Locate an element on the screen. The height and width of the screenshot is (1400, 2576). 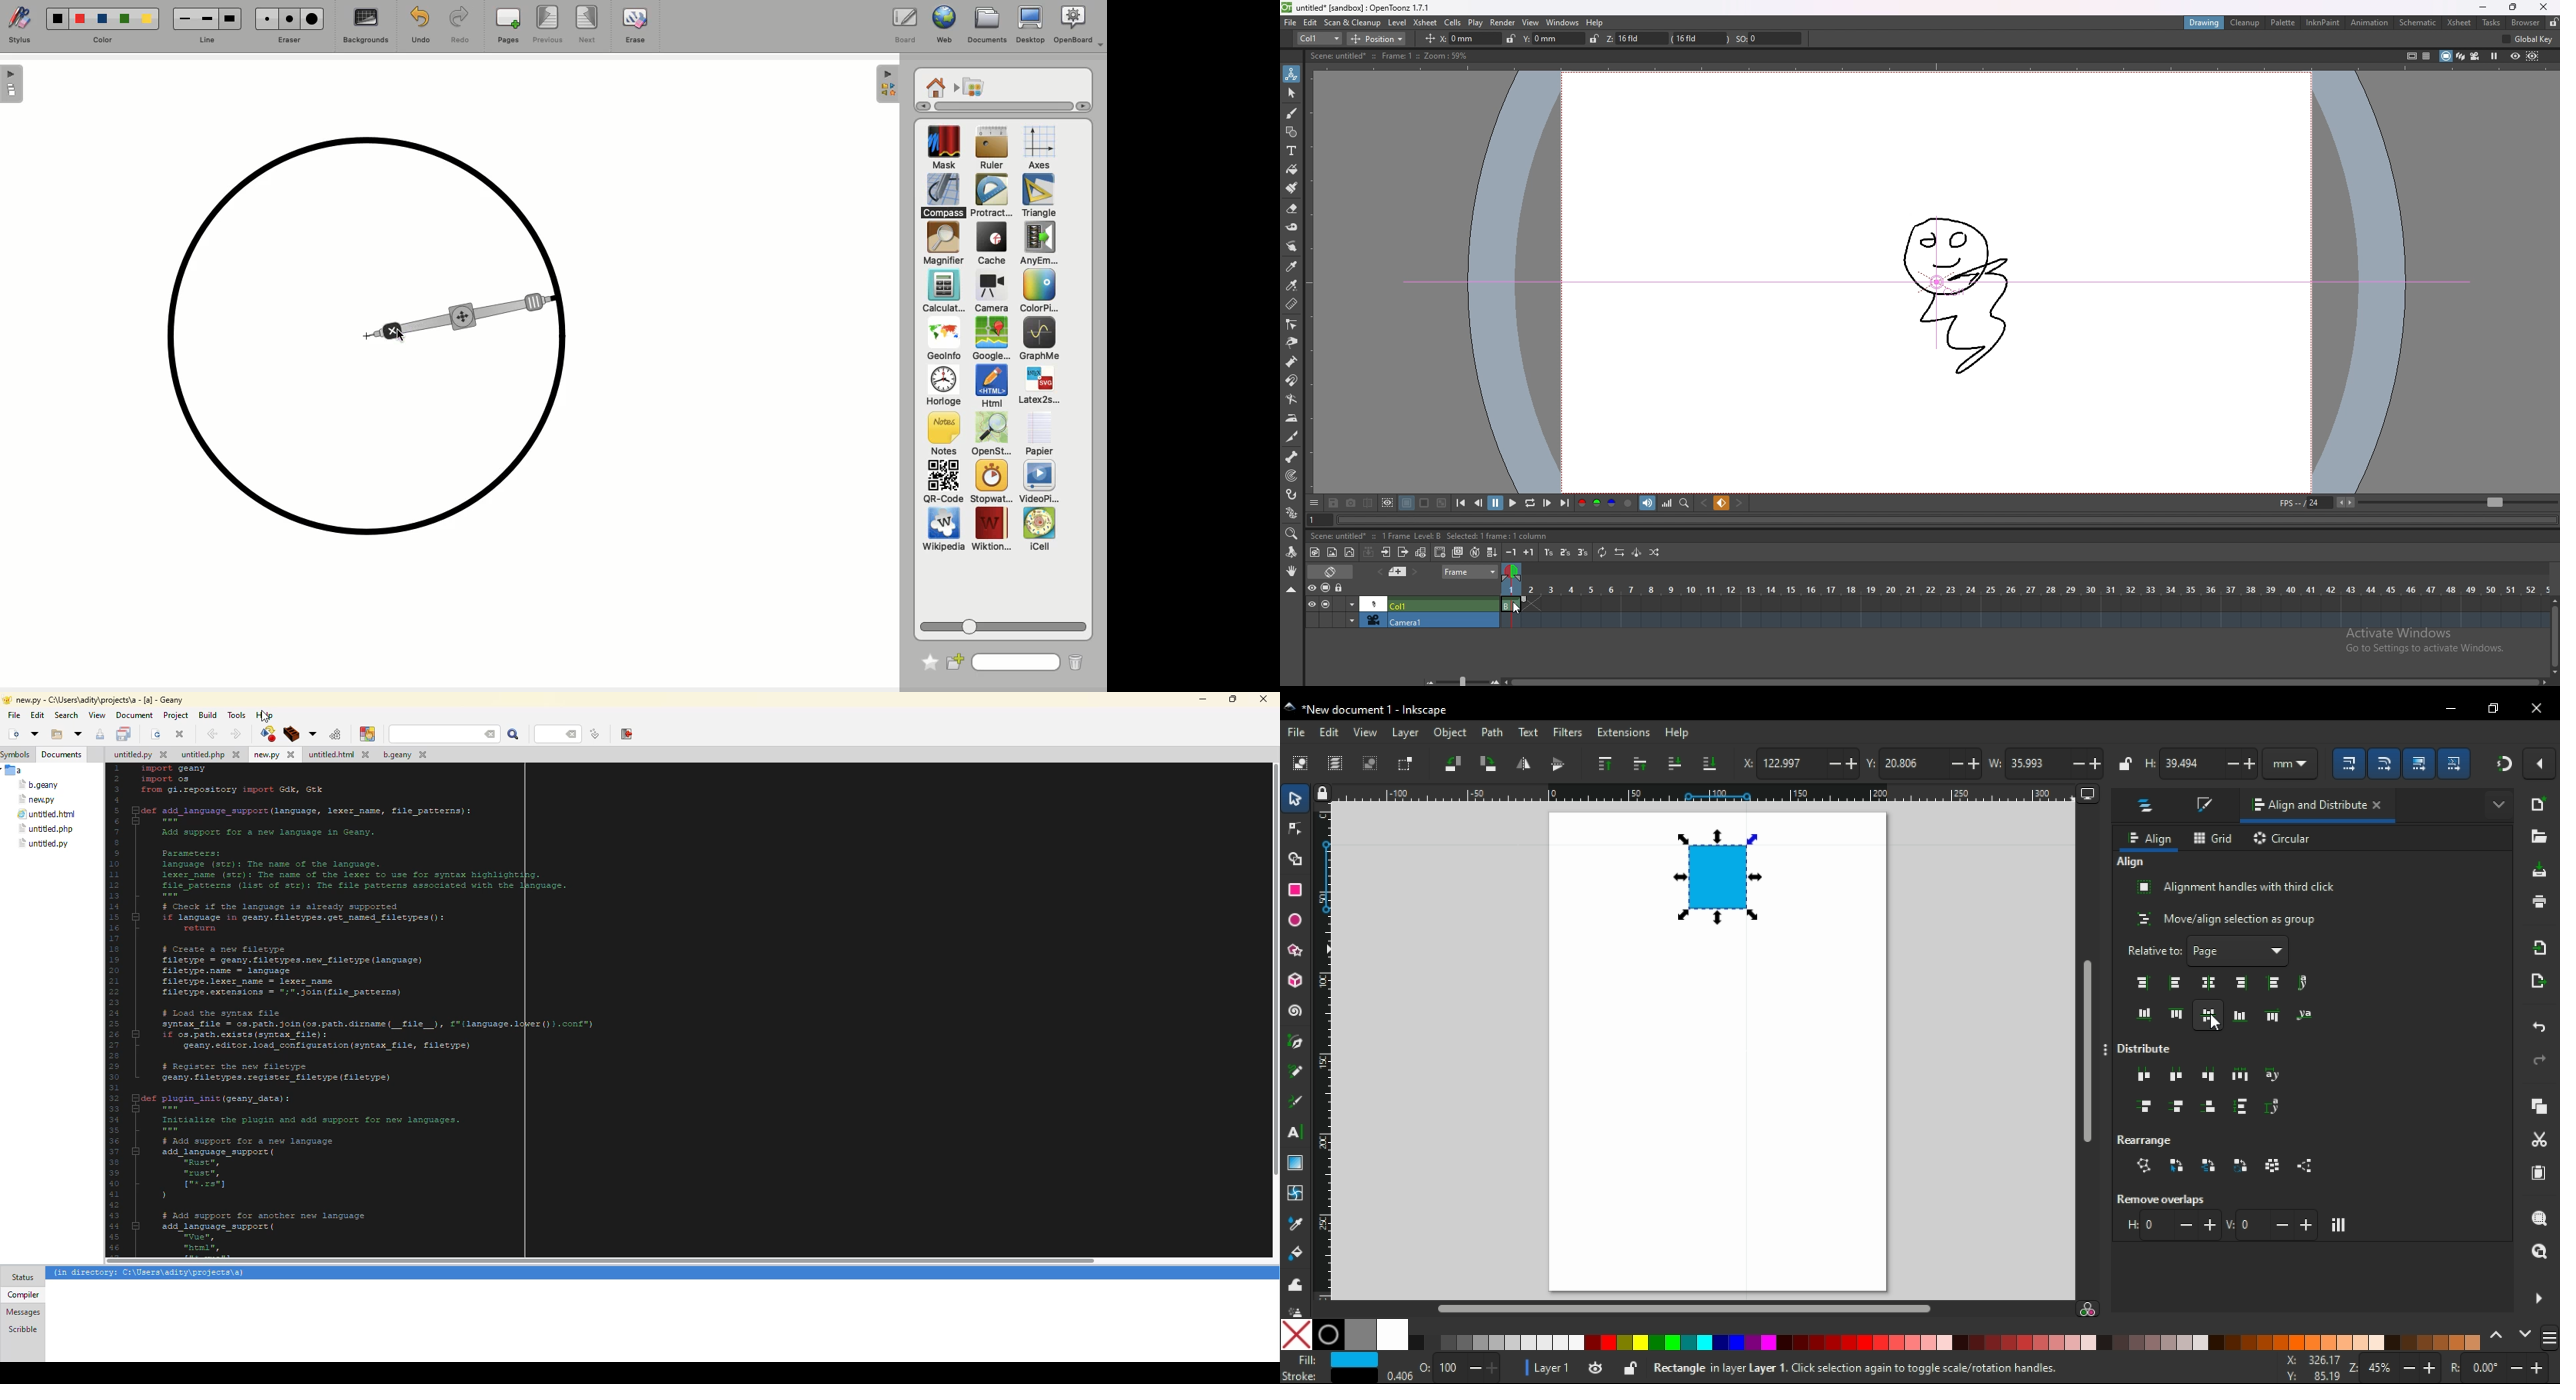
grid is located at coordinates (2214, 838).